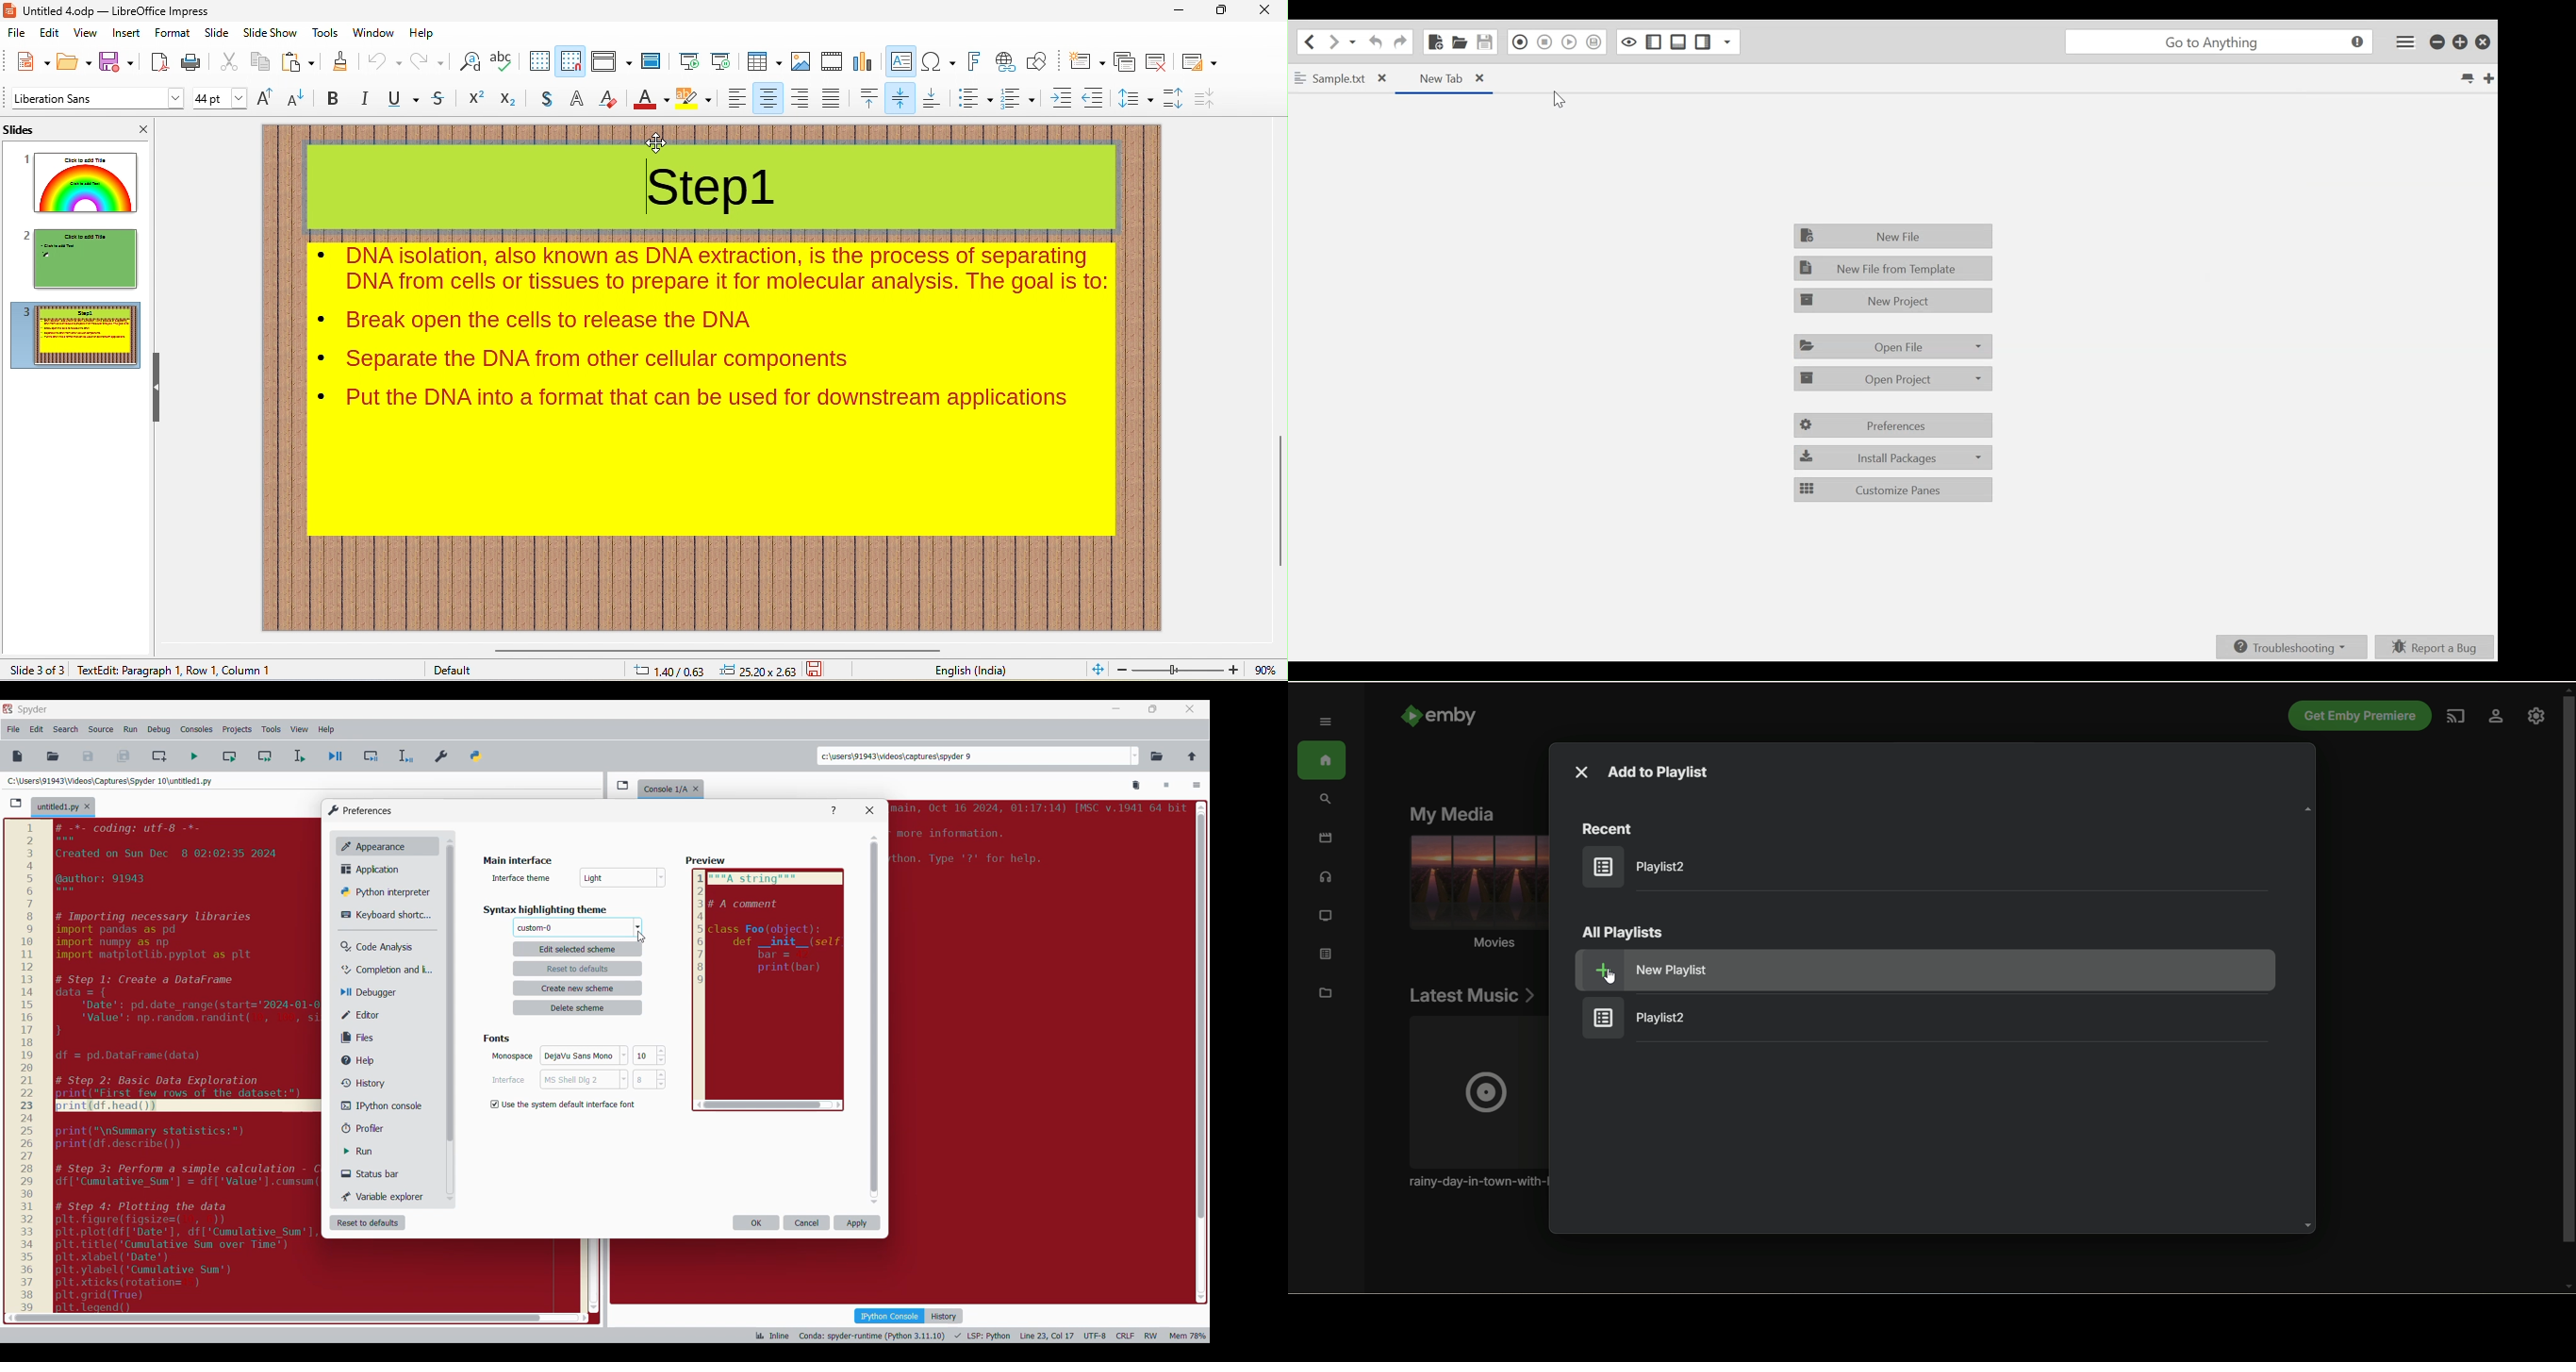 Image resolution: width=2576 pixels, height=1372 pixels. What do you see at coordinates (875, 1020) in the screenshot?
I see `Vertical slide bar` at bounding box center [875, 1020].